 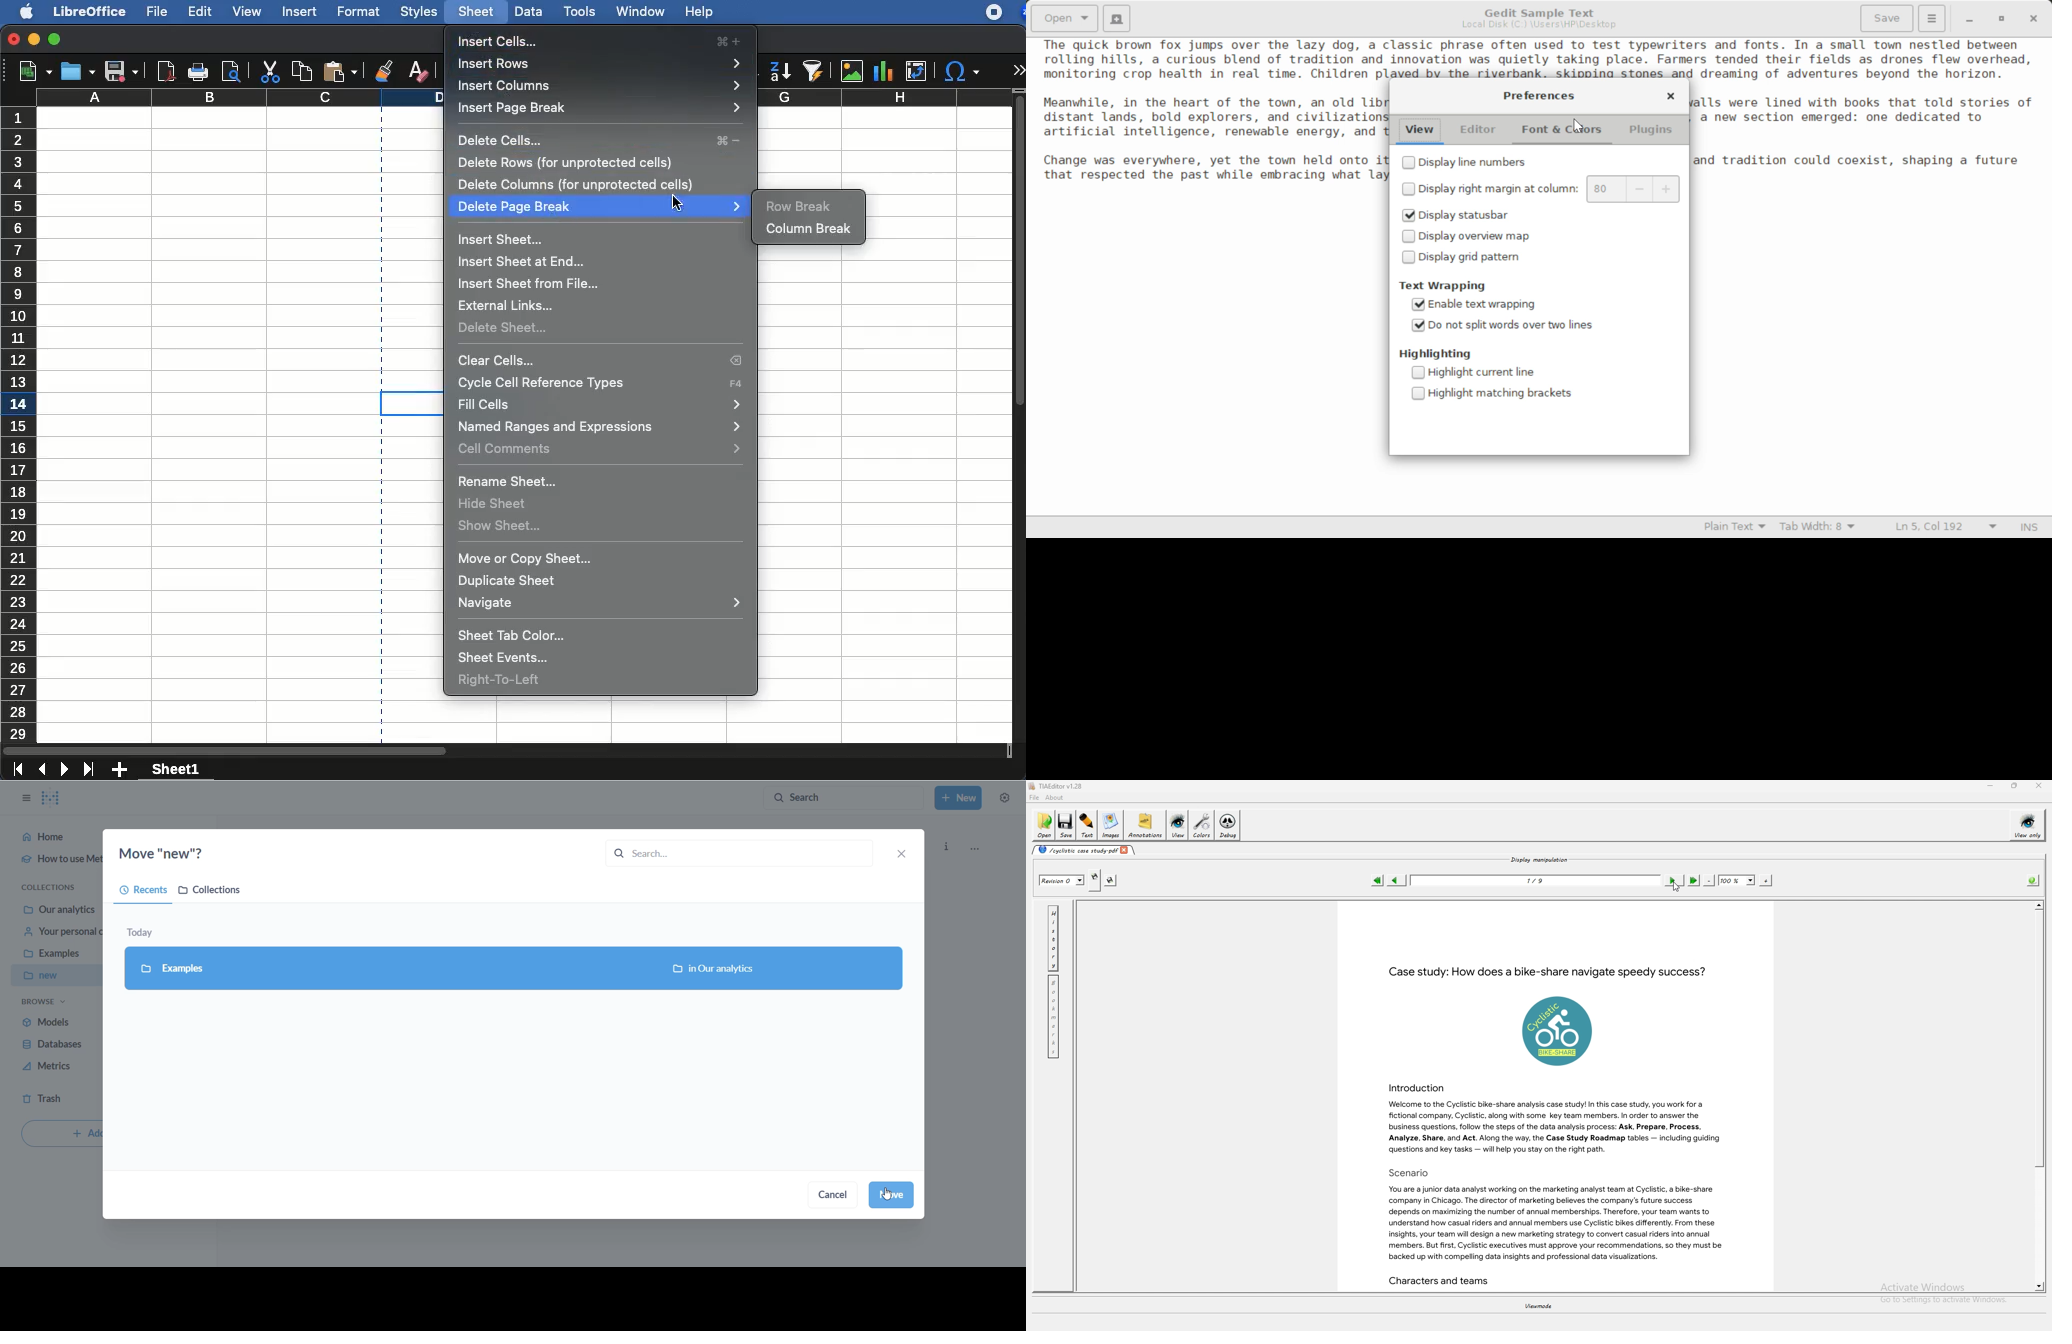 I want to click on zoom in, so click(x=1766, y=880).